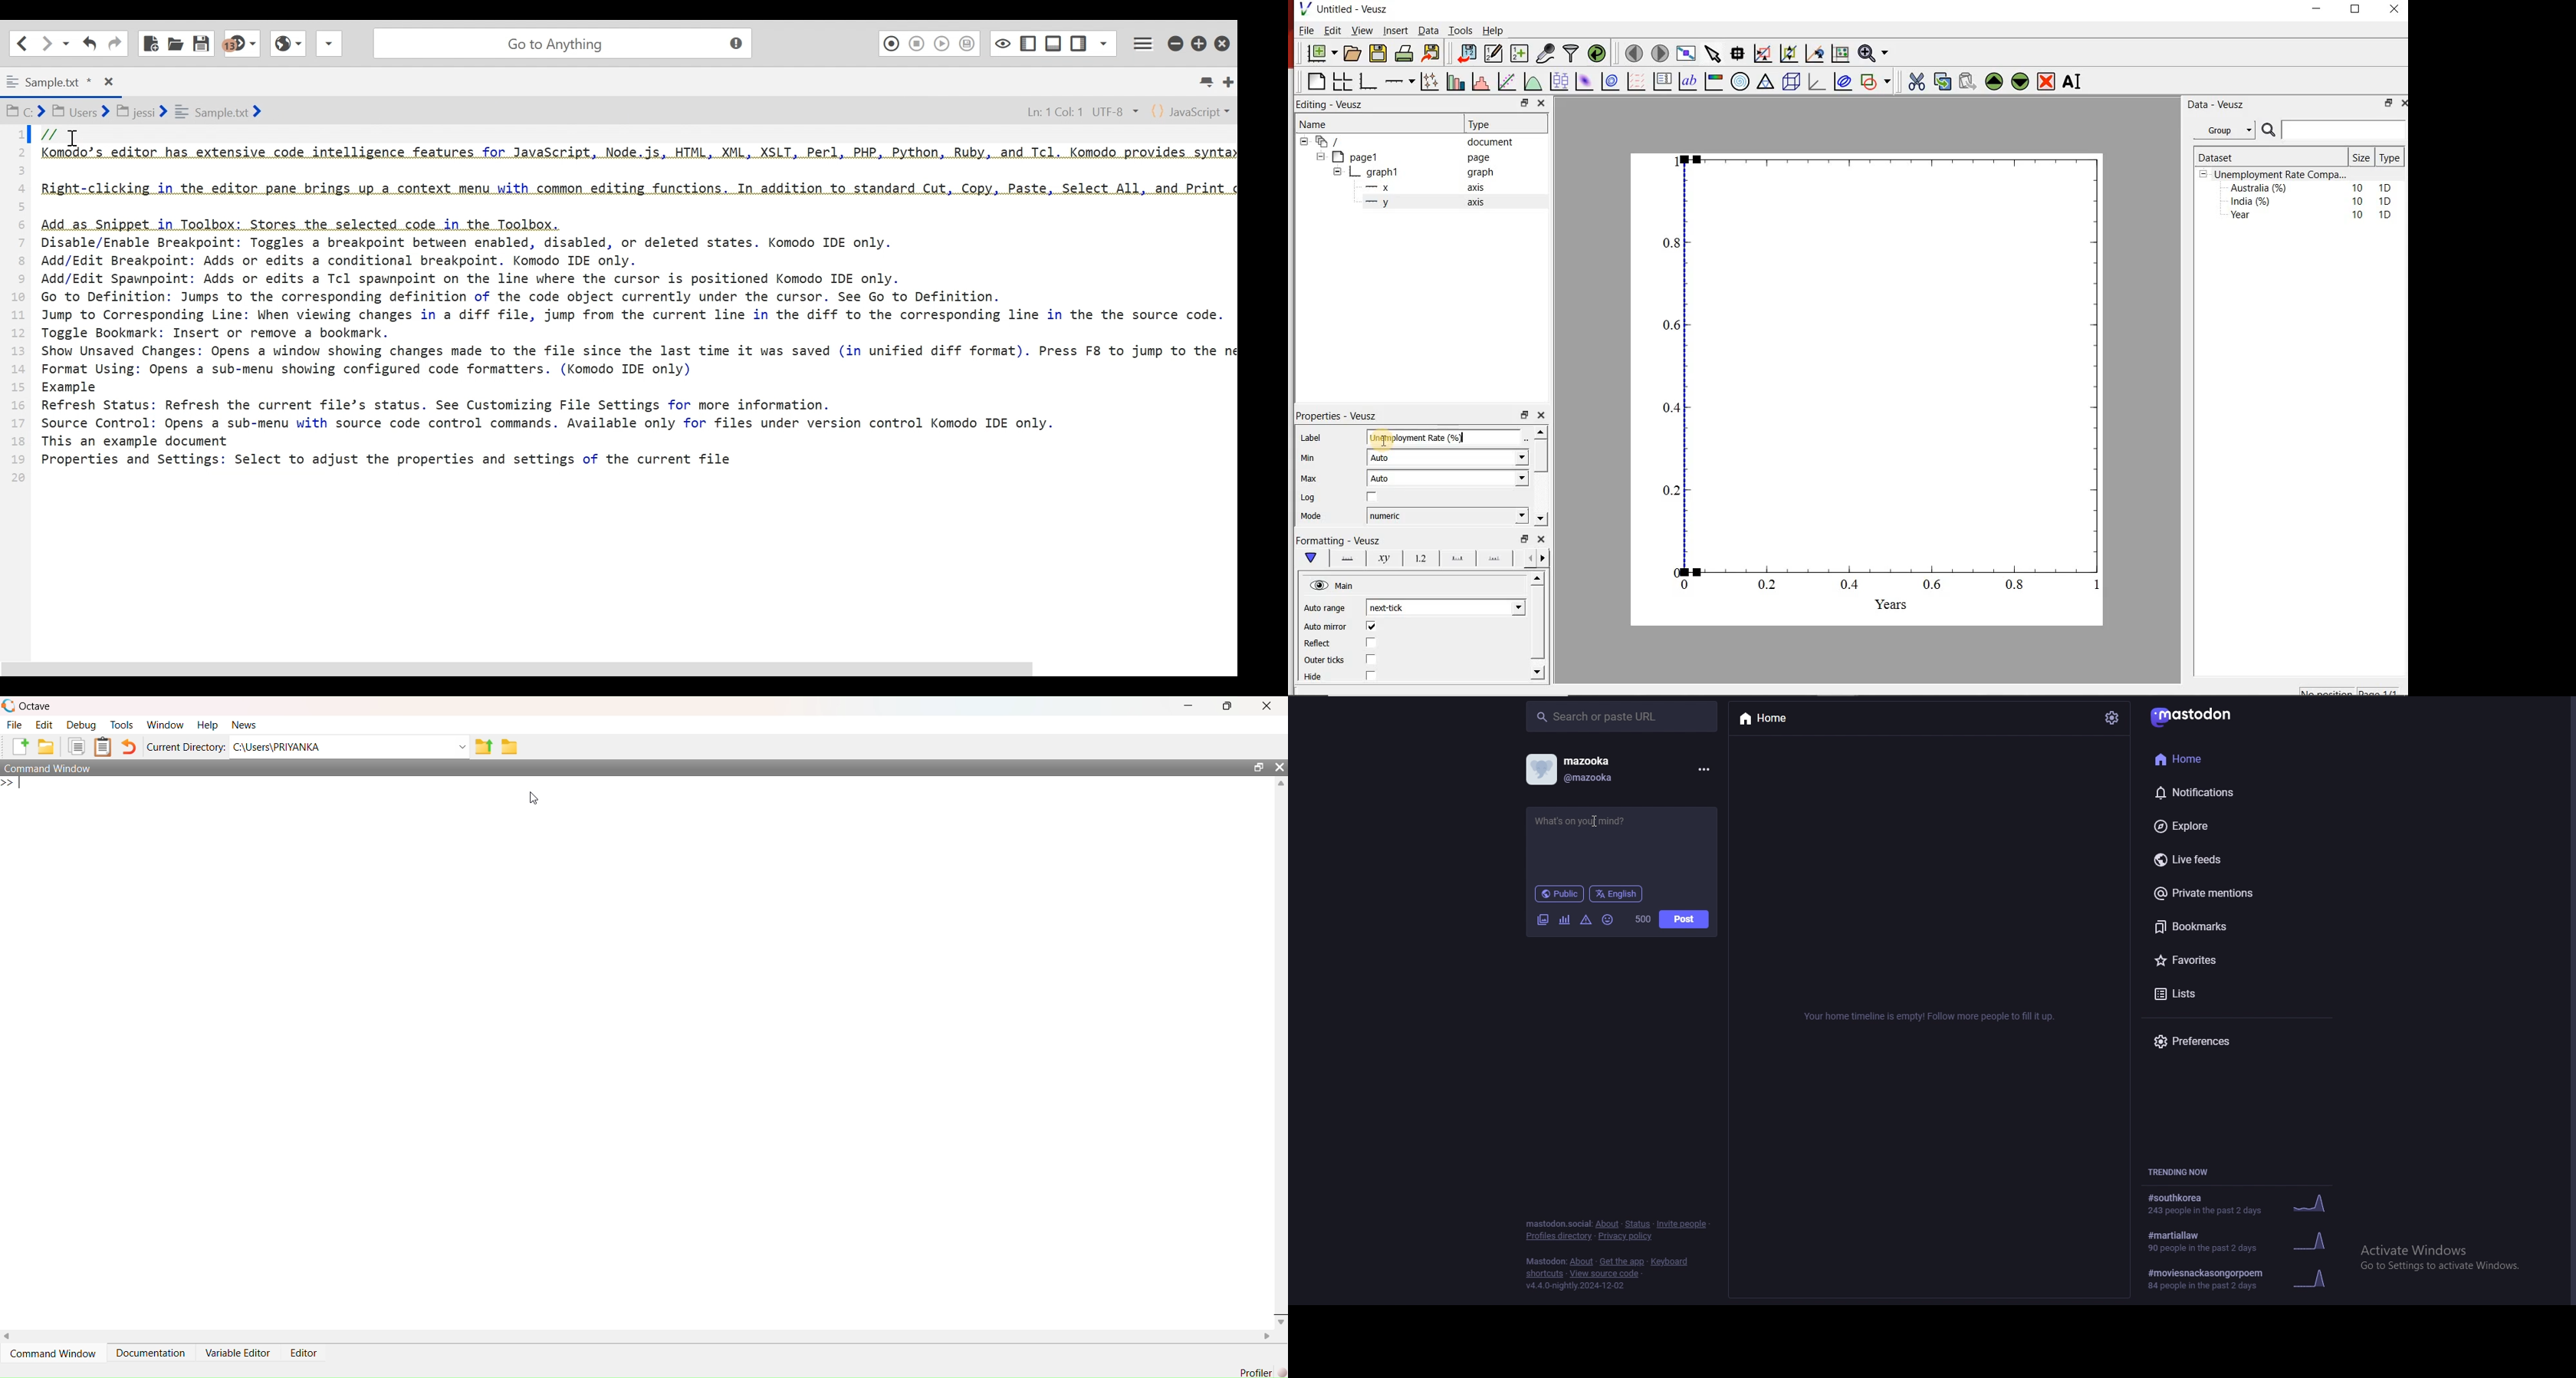 The height and width of the screenshot is (1400, 2576). What do you see at coordinates (1622, 1263) in the screenshot?
I see `get the app` at bounding box center [1622, 1263].